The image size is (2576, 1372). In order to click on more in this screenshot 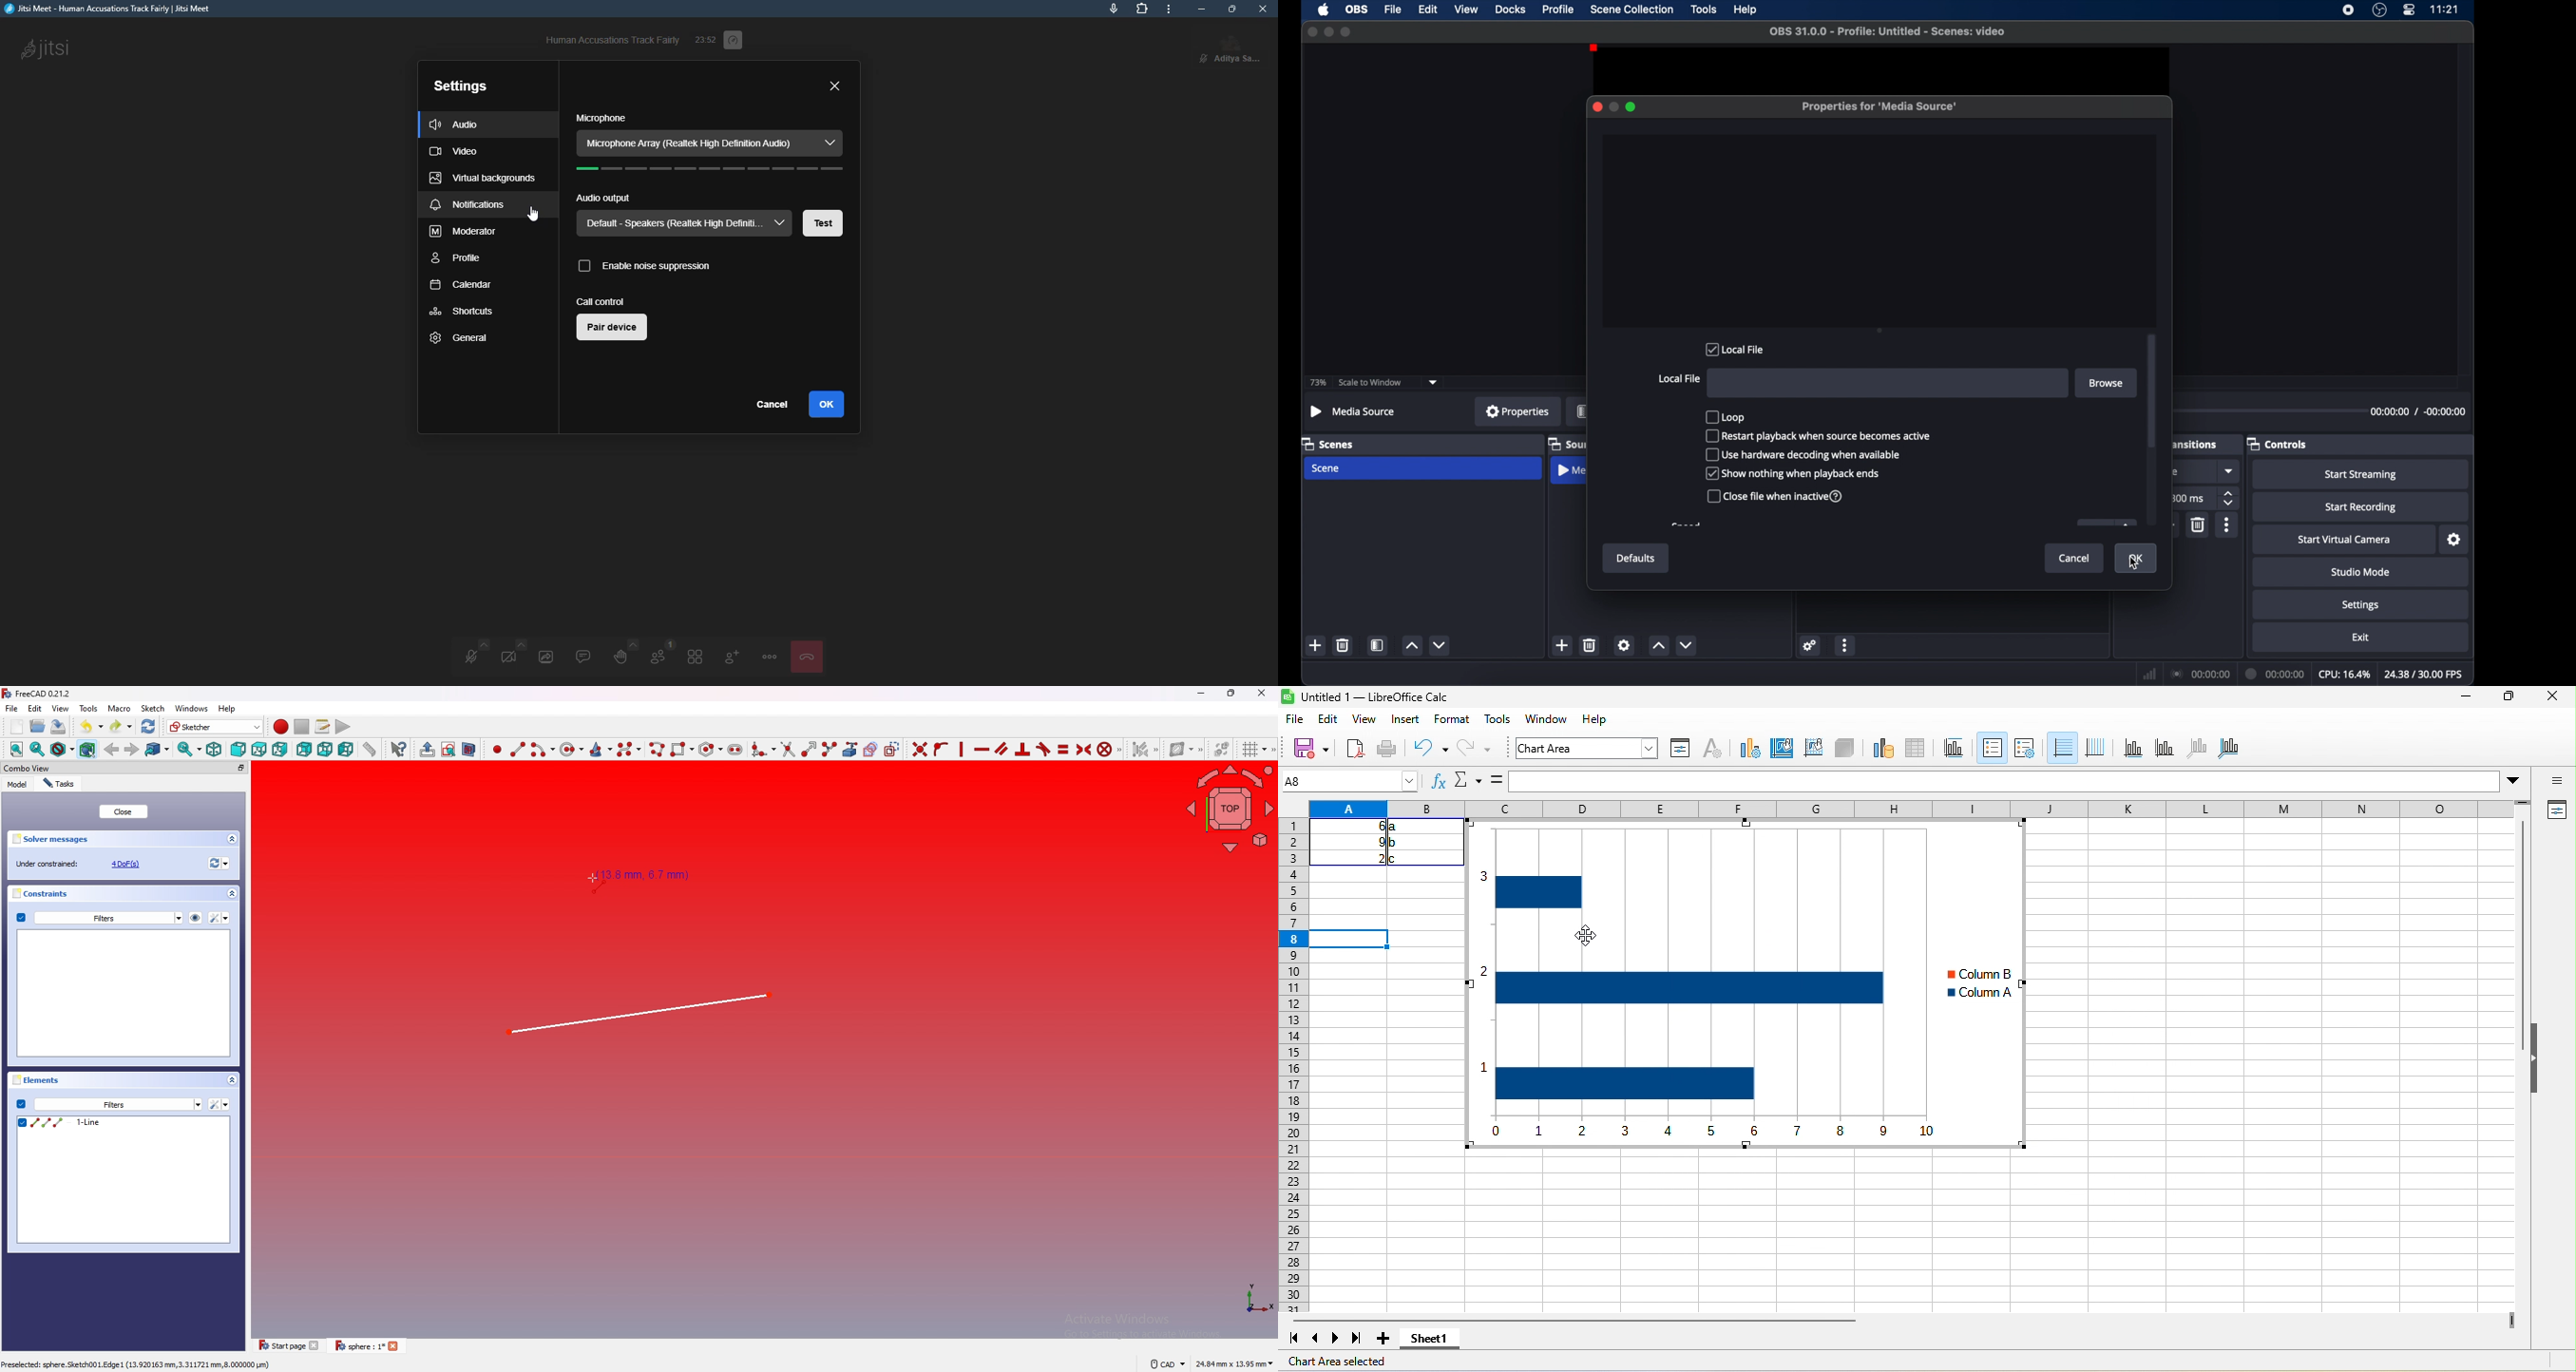, I will do `click(1172, 9)`.